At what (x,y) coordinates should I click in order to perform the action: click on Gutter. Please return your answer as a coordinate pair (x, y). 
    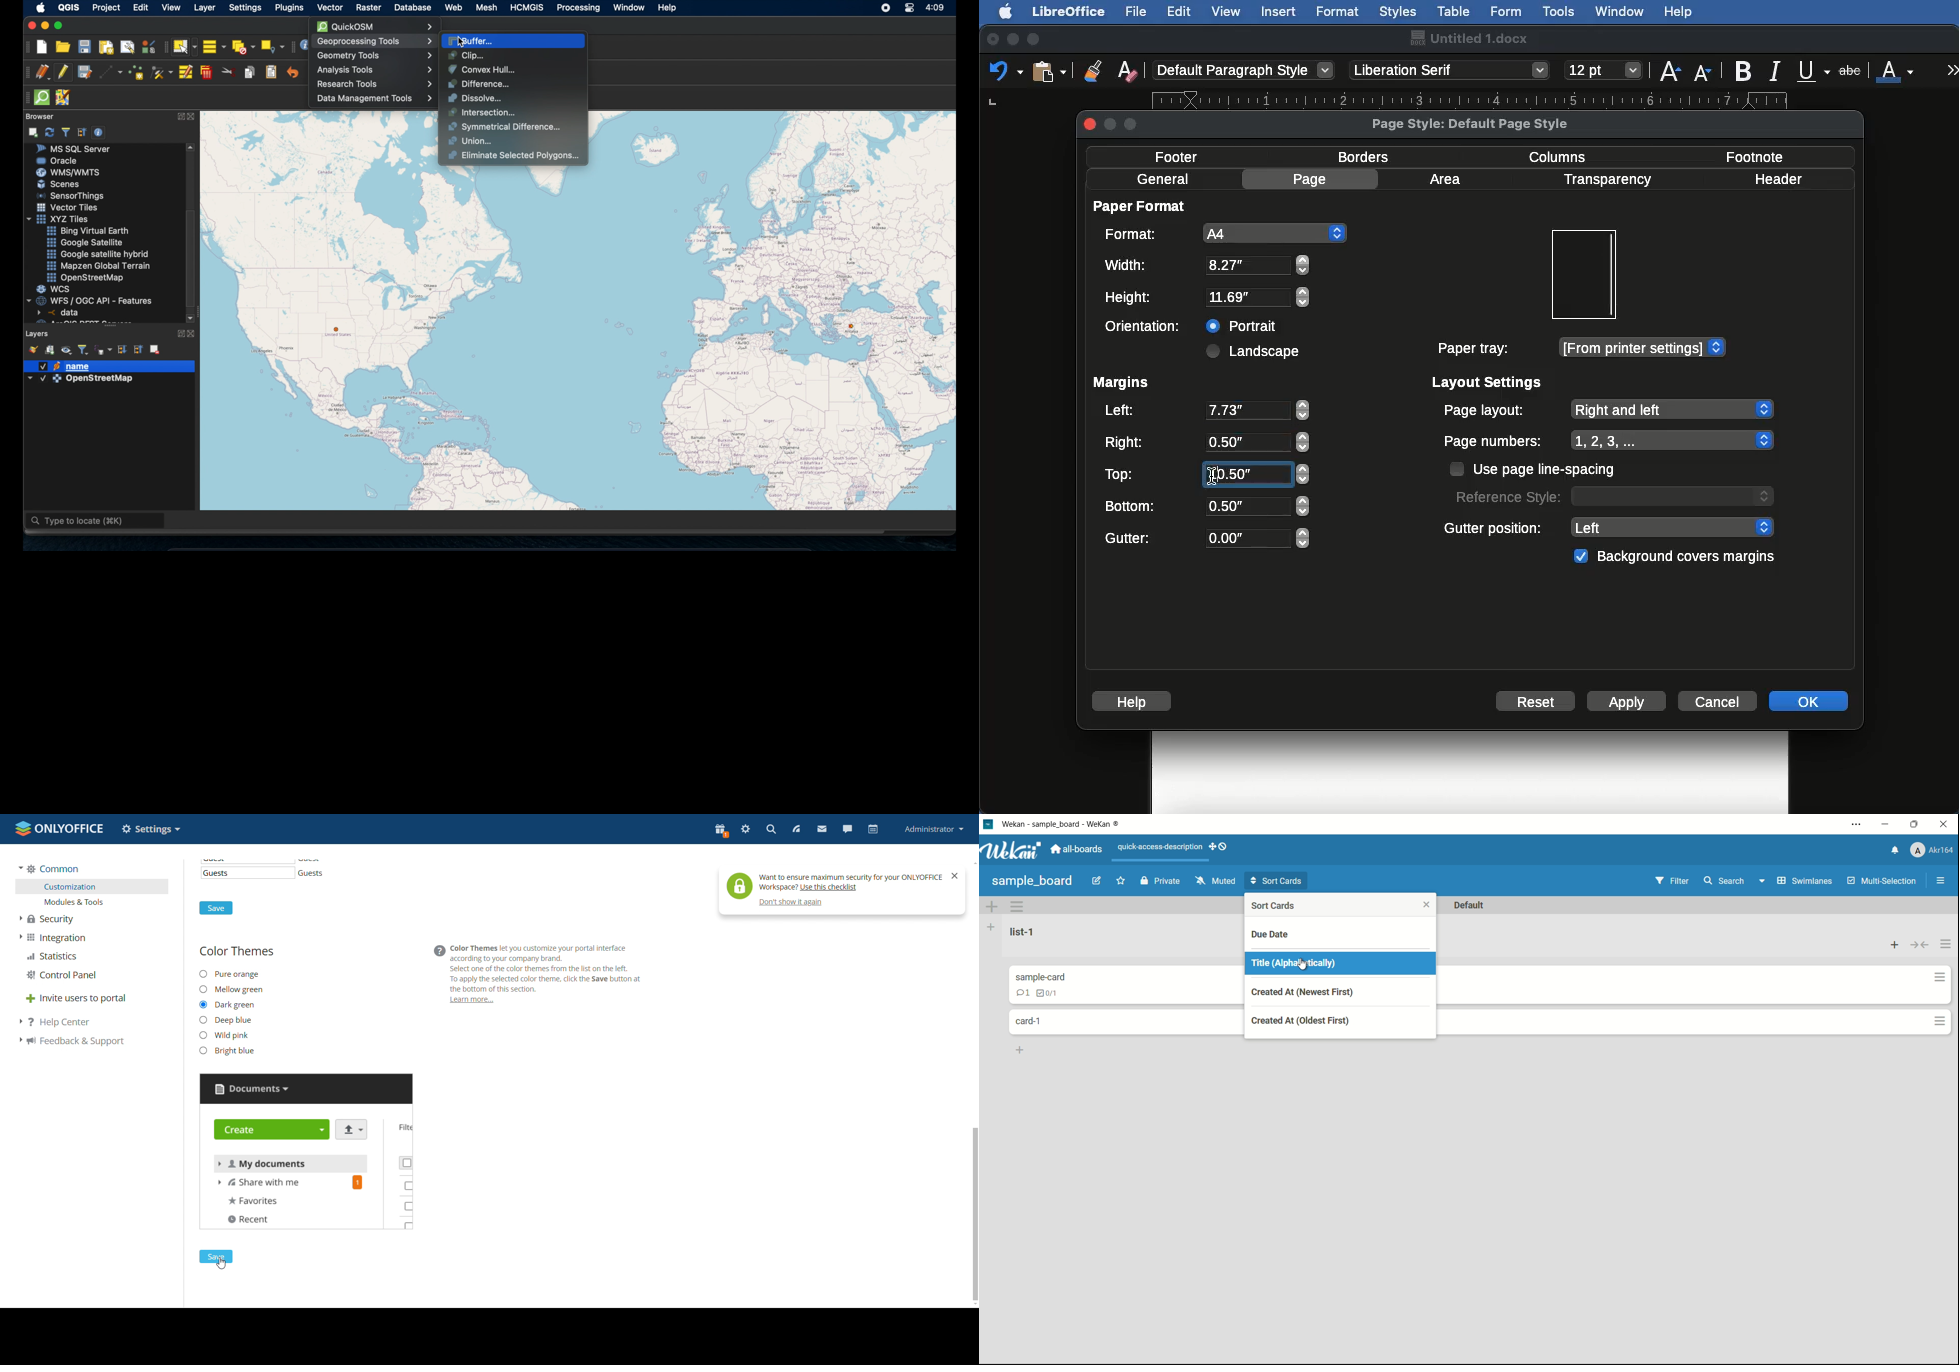
    Looking at the image, I should click on (1207, 539).